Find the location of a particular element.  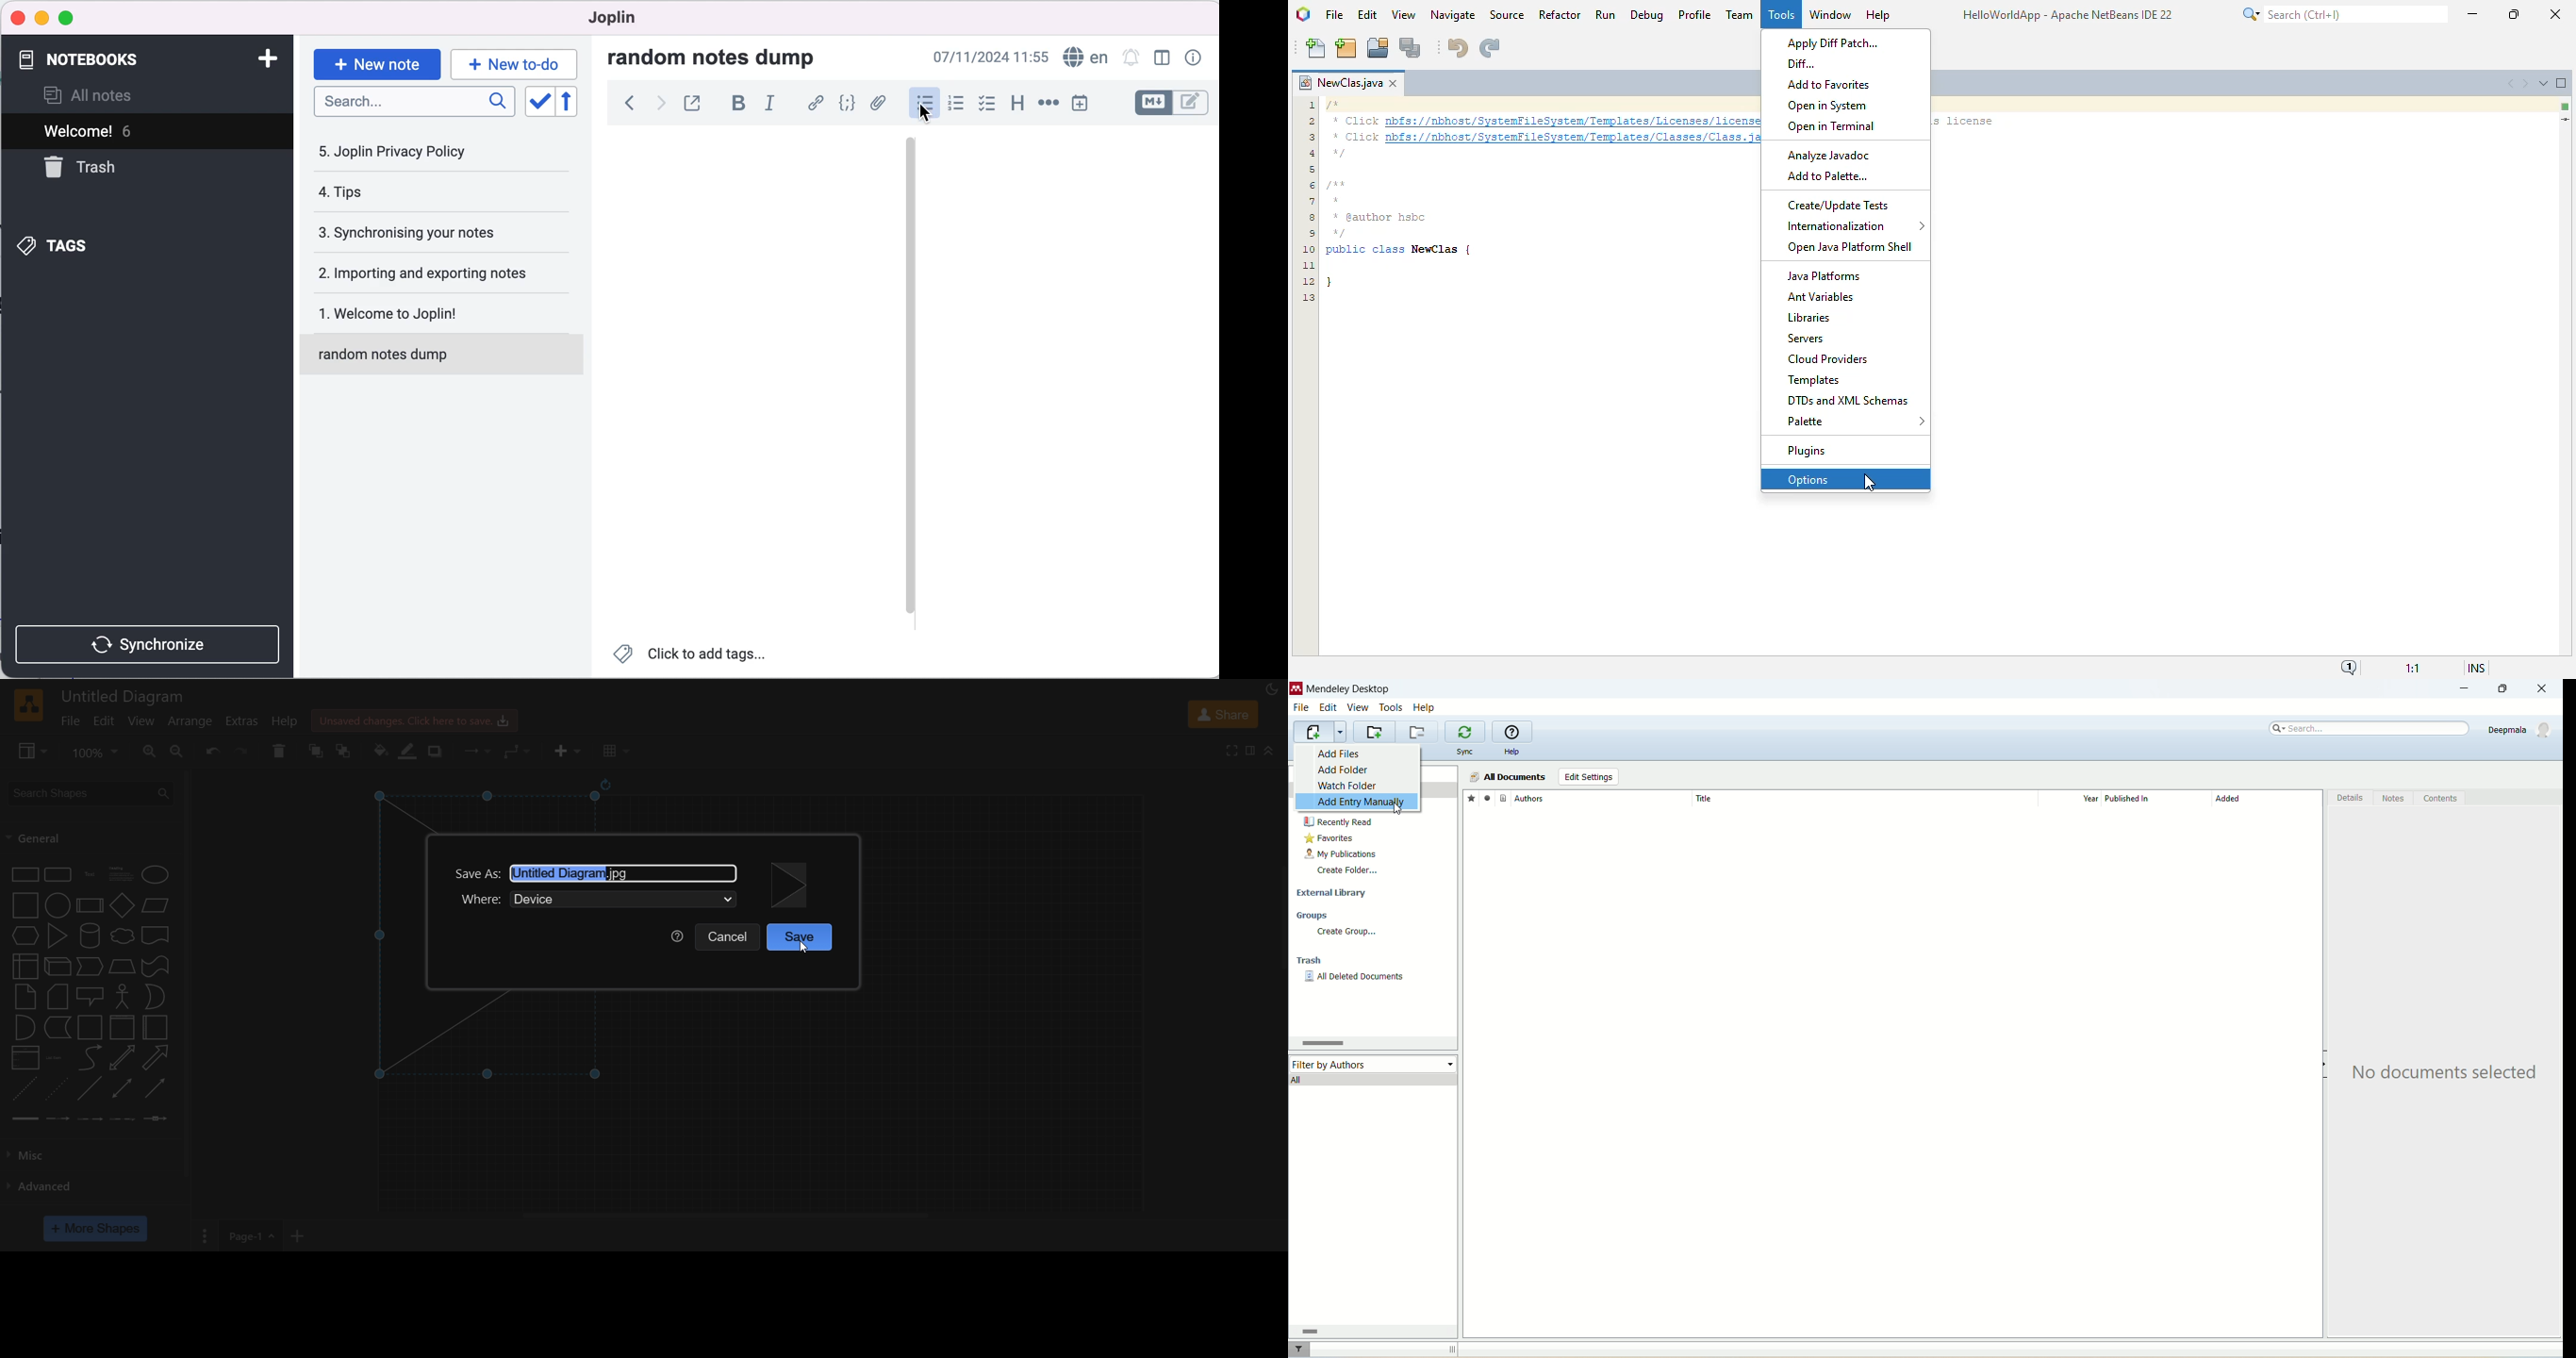

tips is located at coordinates (412, 195).